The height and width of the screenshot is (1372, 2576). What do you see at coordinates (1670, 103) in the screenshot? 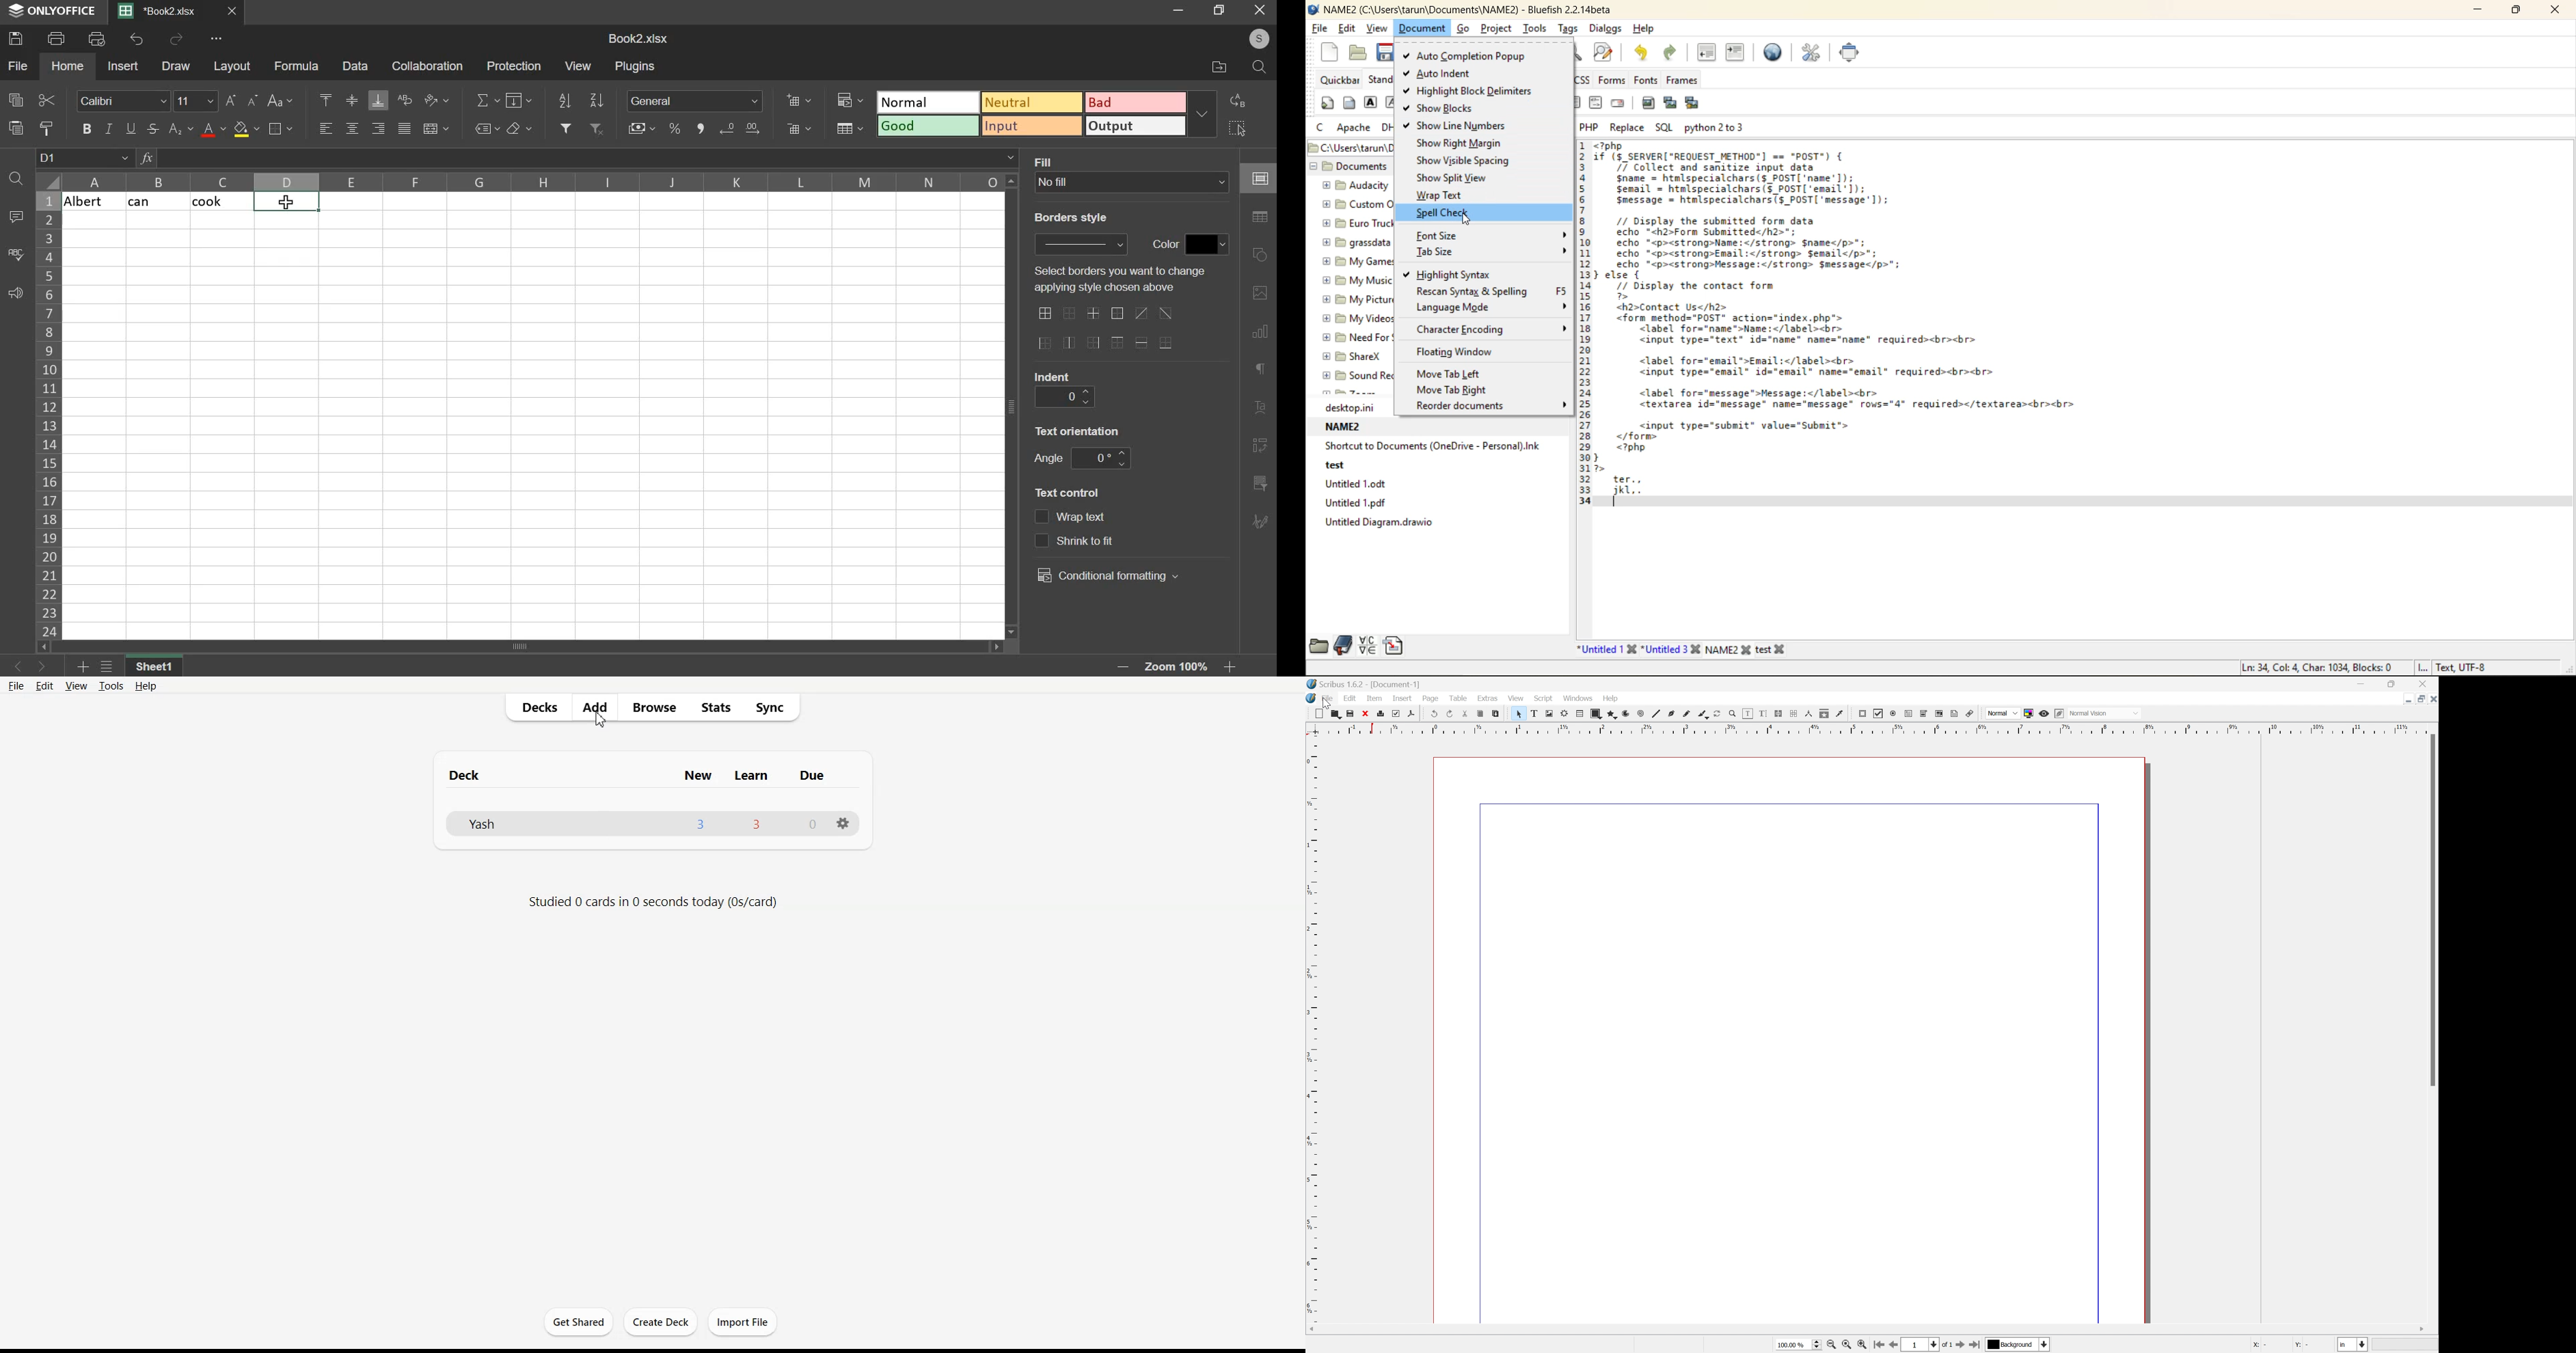
I see `insert thumbnail` at bounding box center [1670, 103].